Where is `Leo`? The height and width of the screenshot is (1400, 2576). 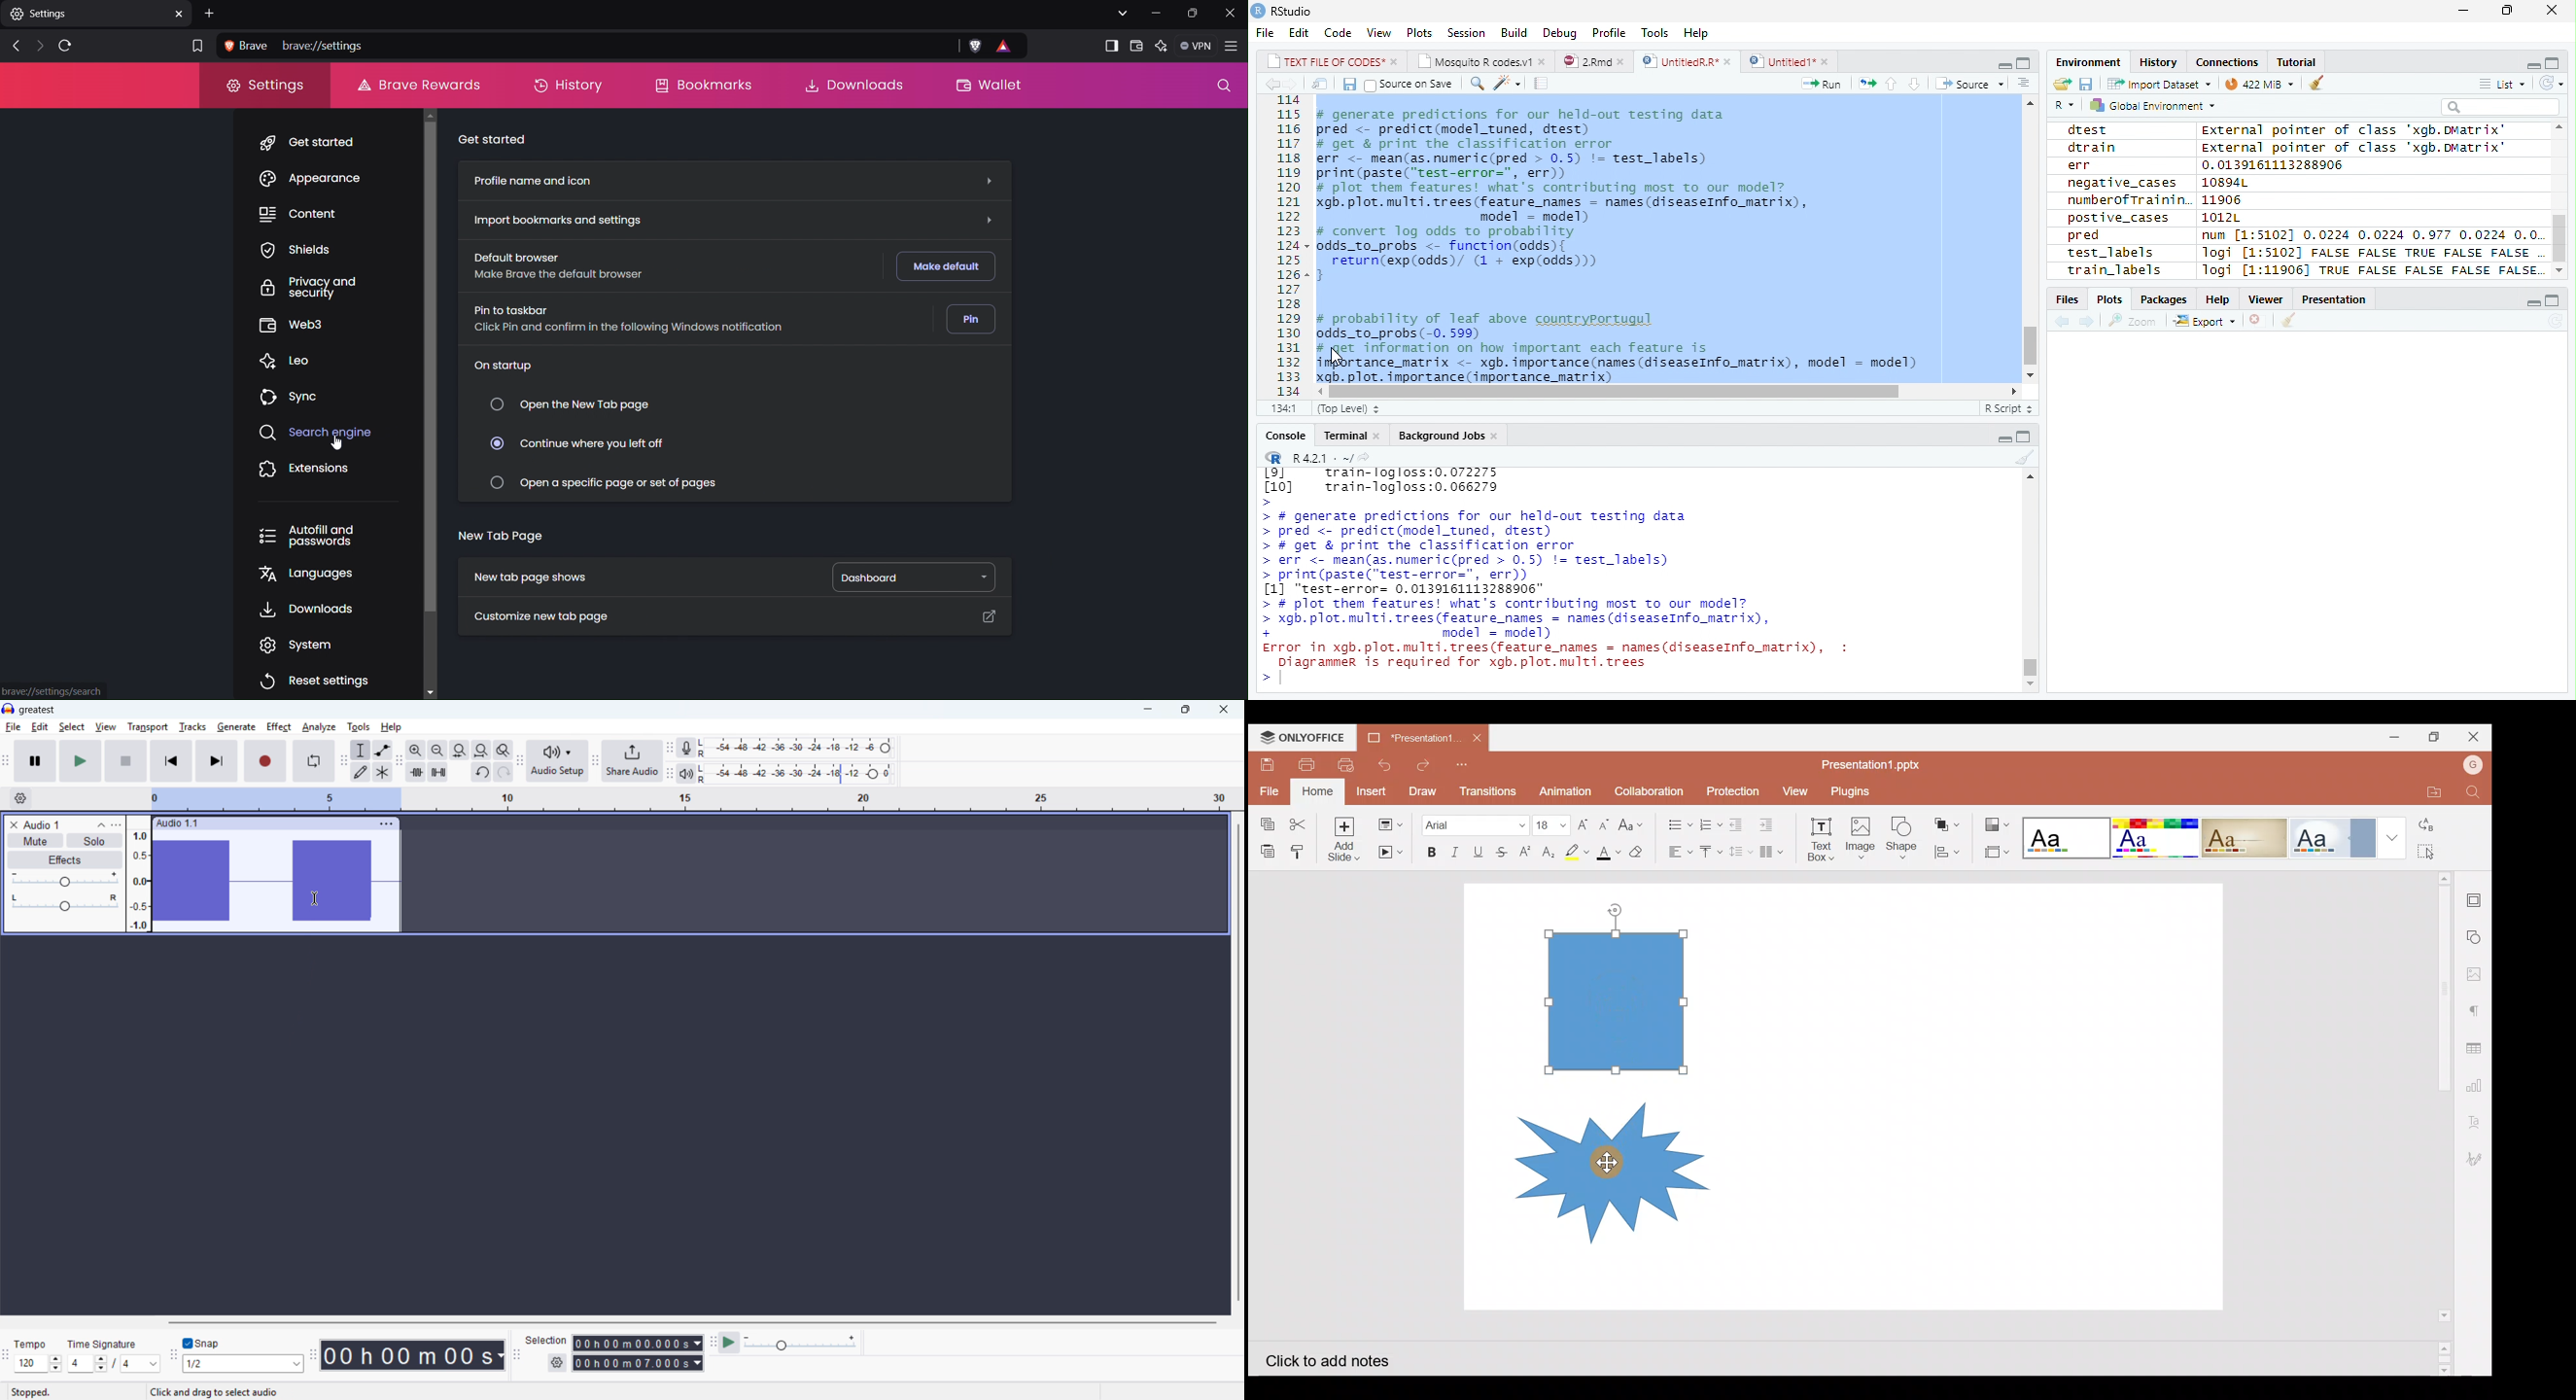 Leo is located at coordinates (292, 359).